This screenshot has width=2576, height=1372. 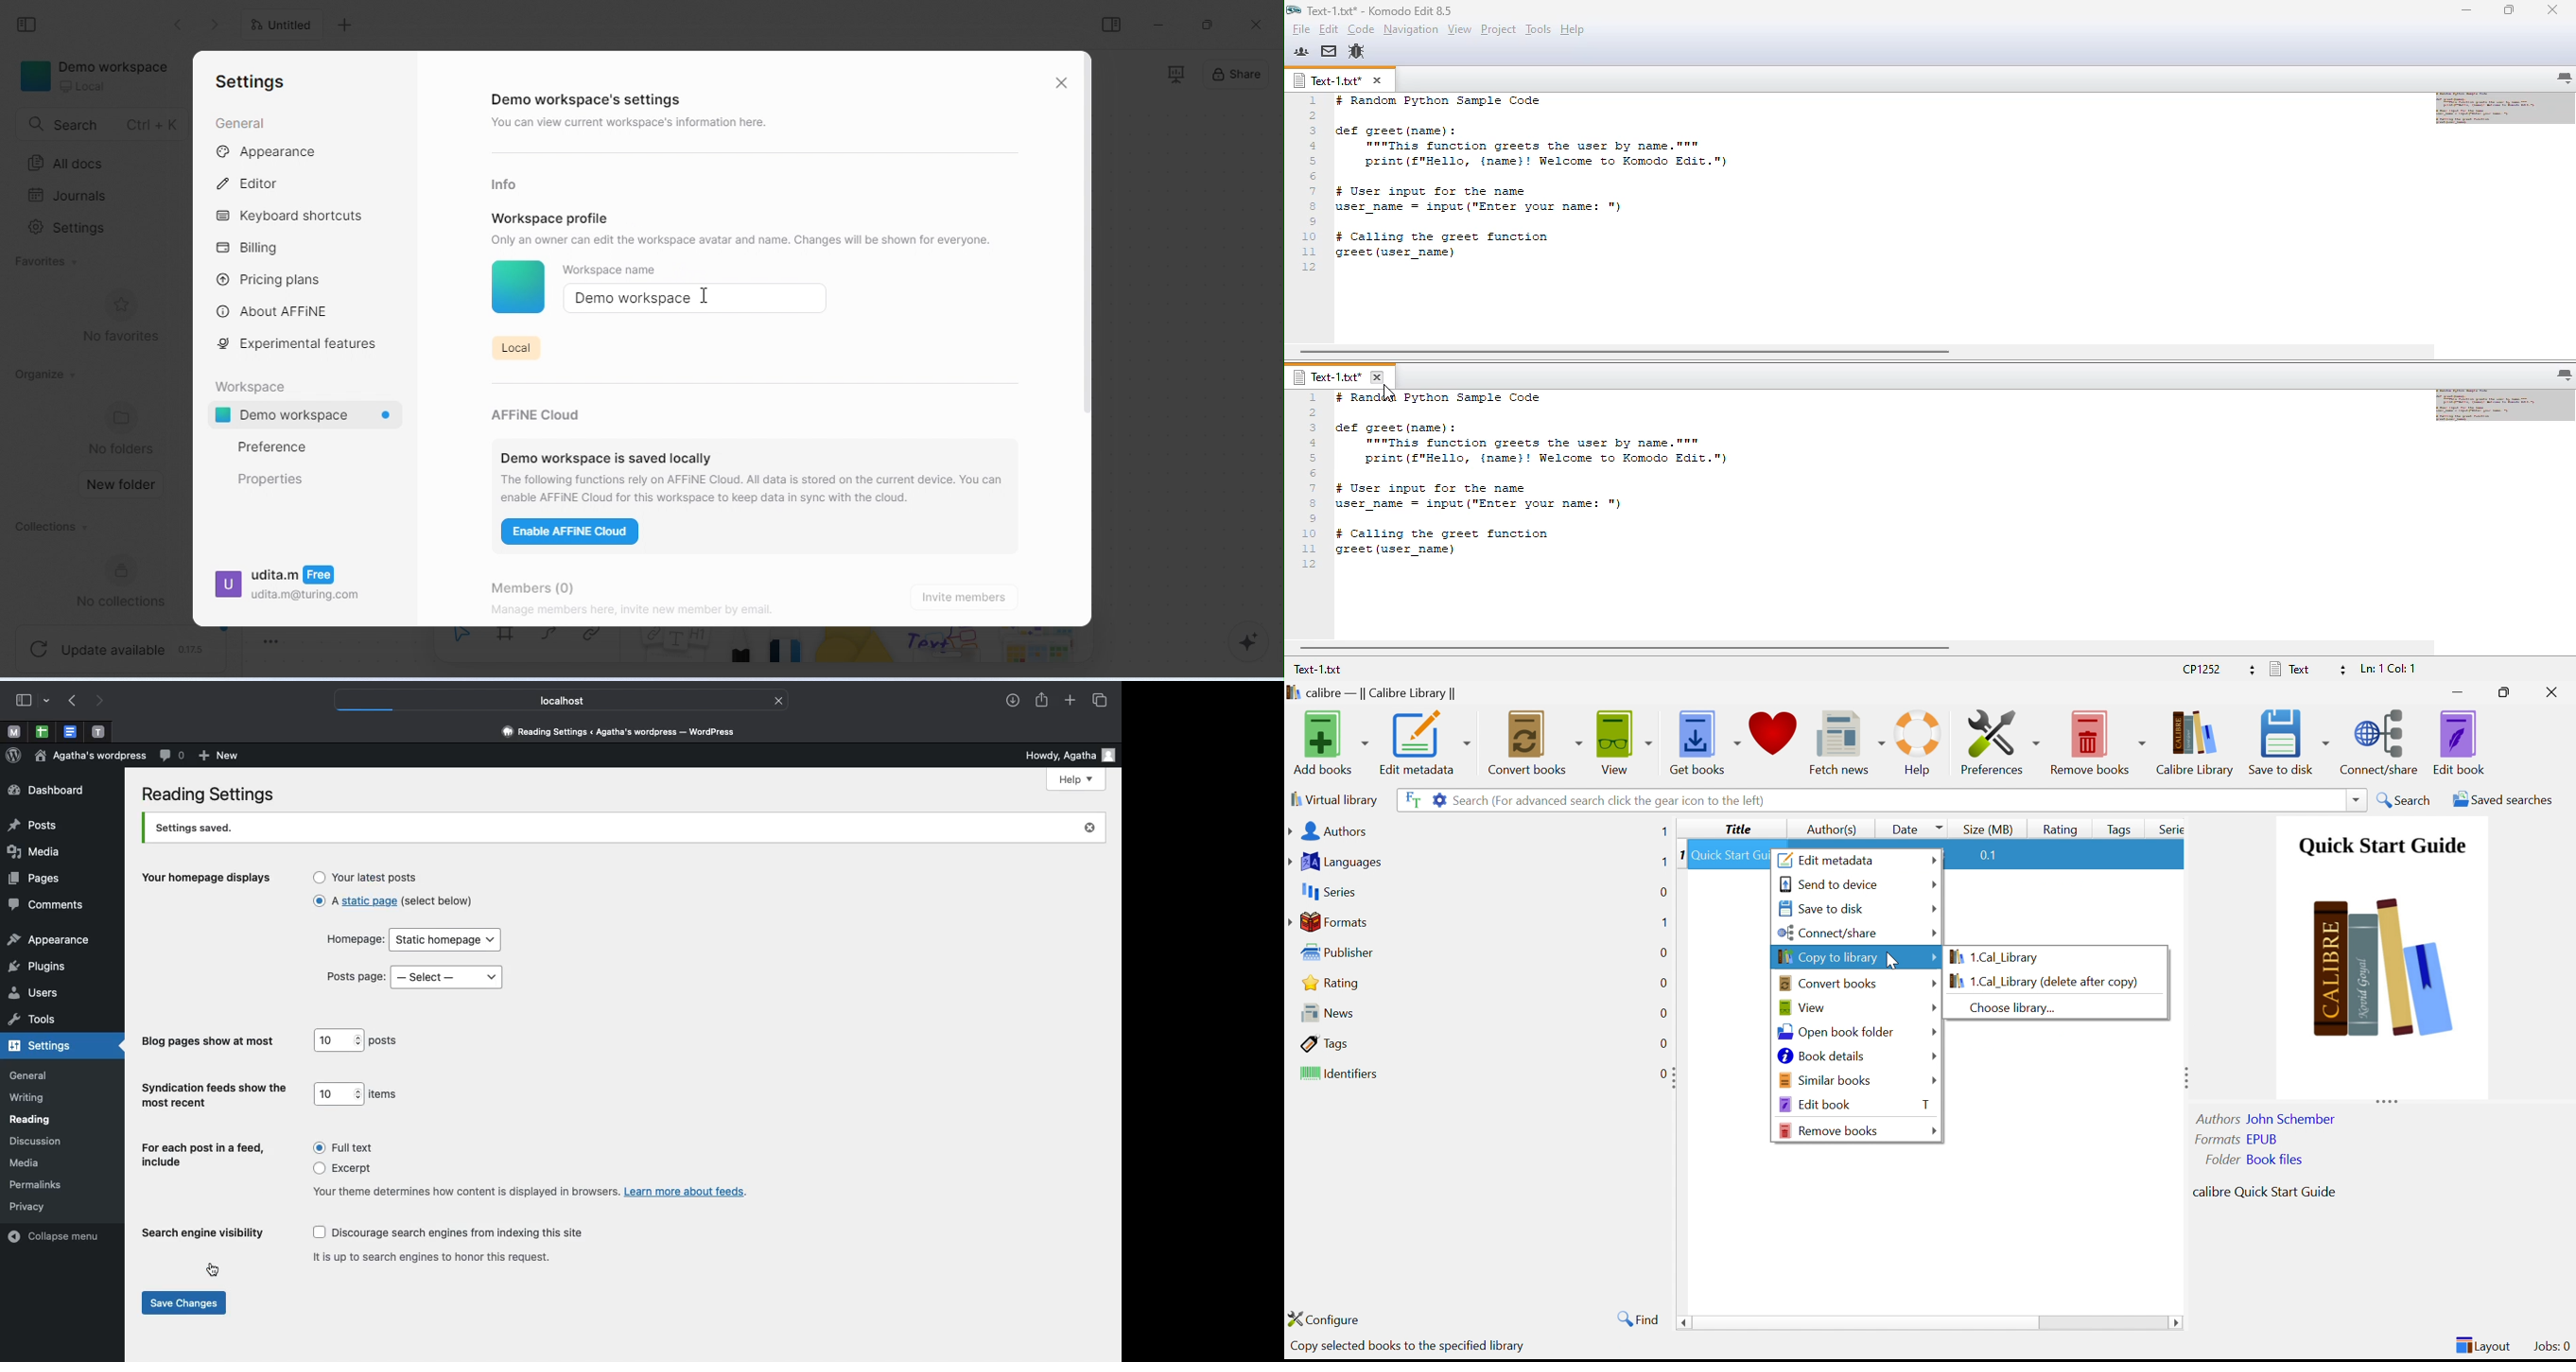 I want to click on minimap, so click(x=2506, y=405).